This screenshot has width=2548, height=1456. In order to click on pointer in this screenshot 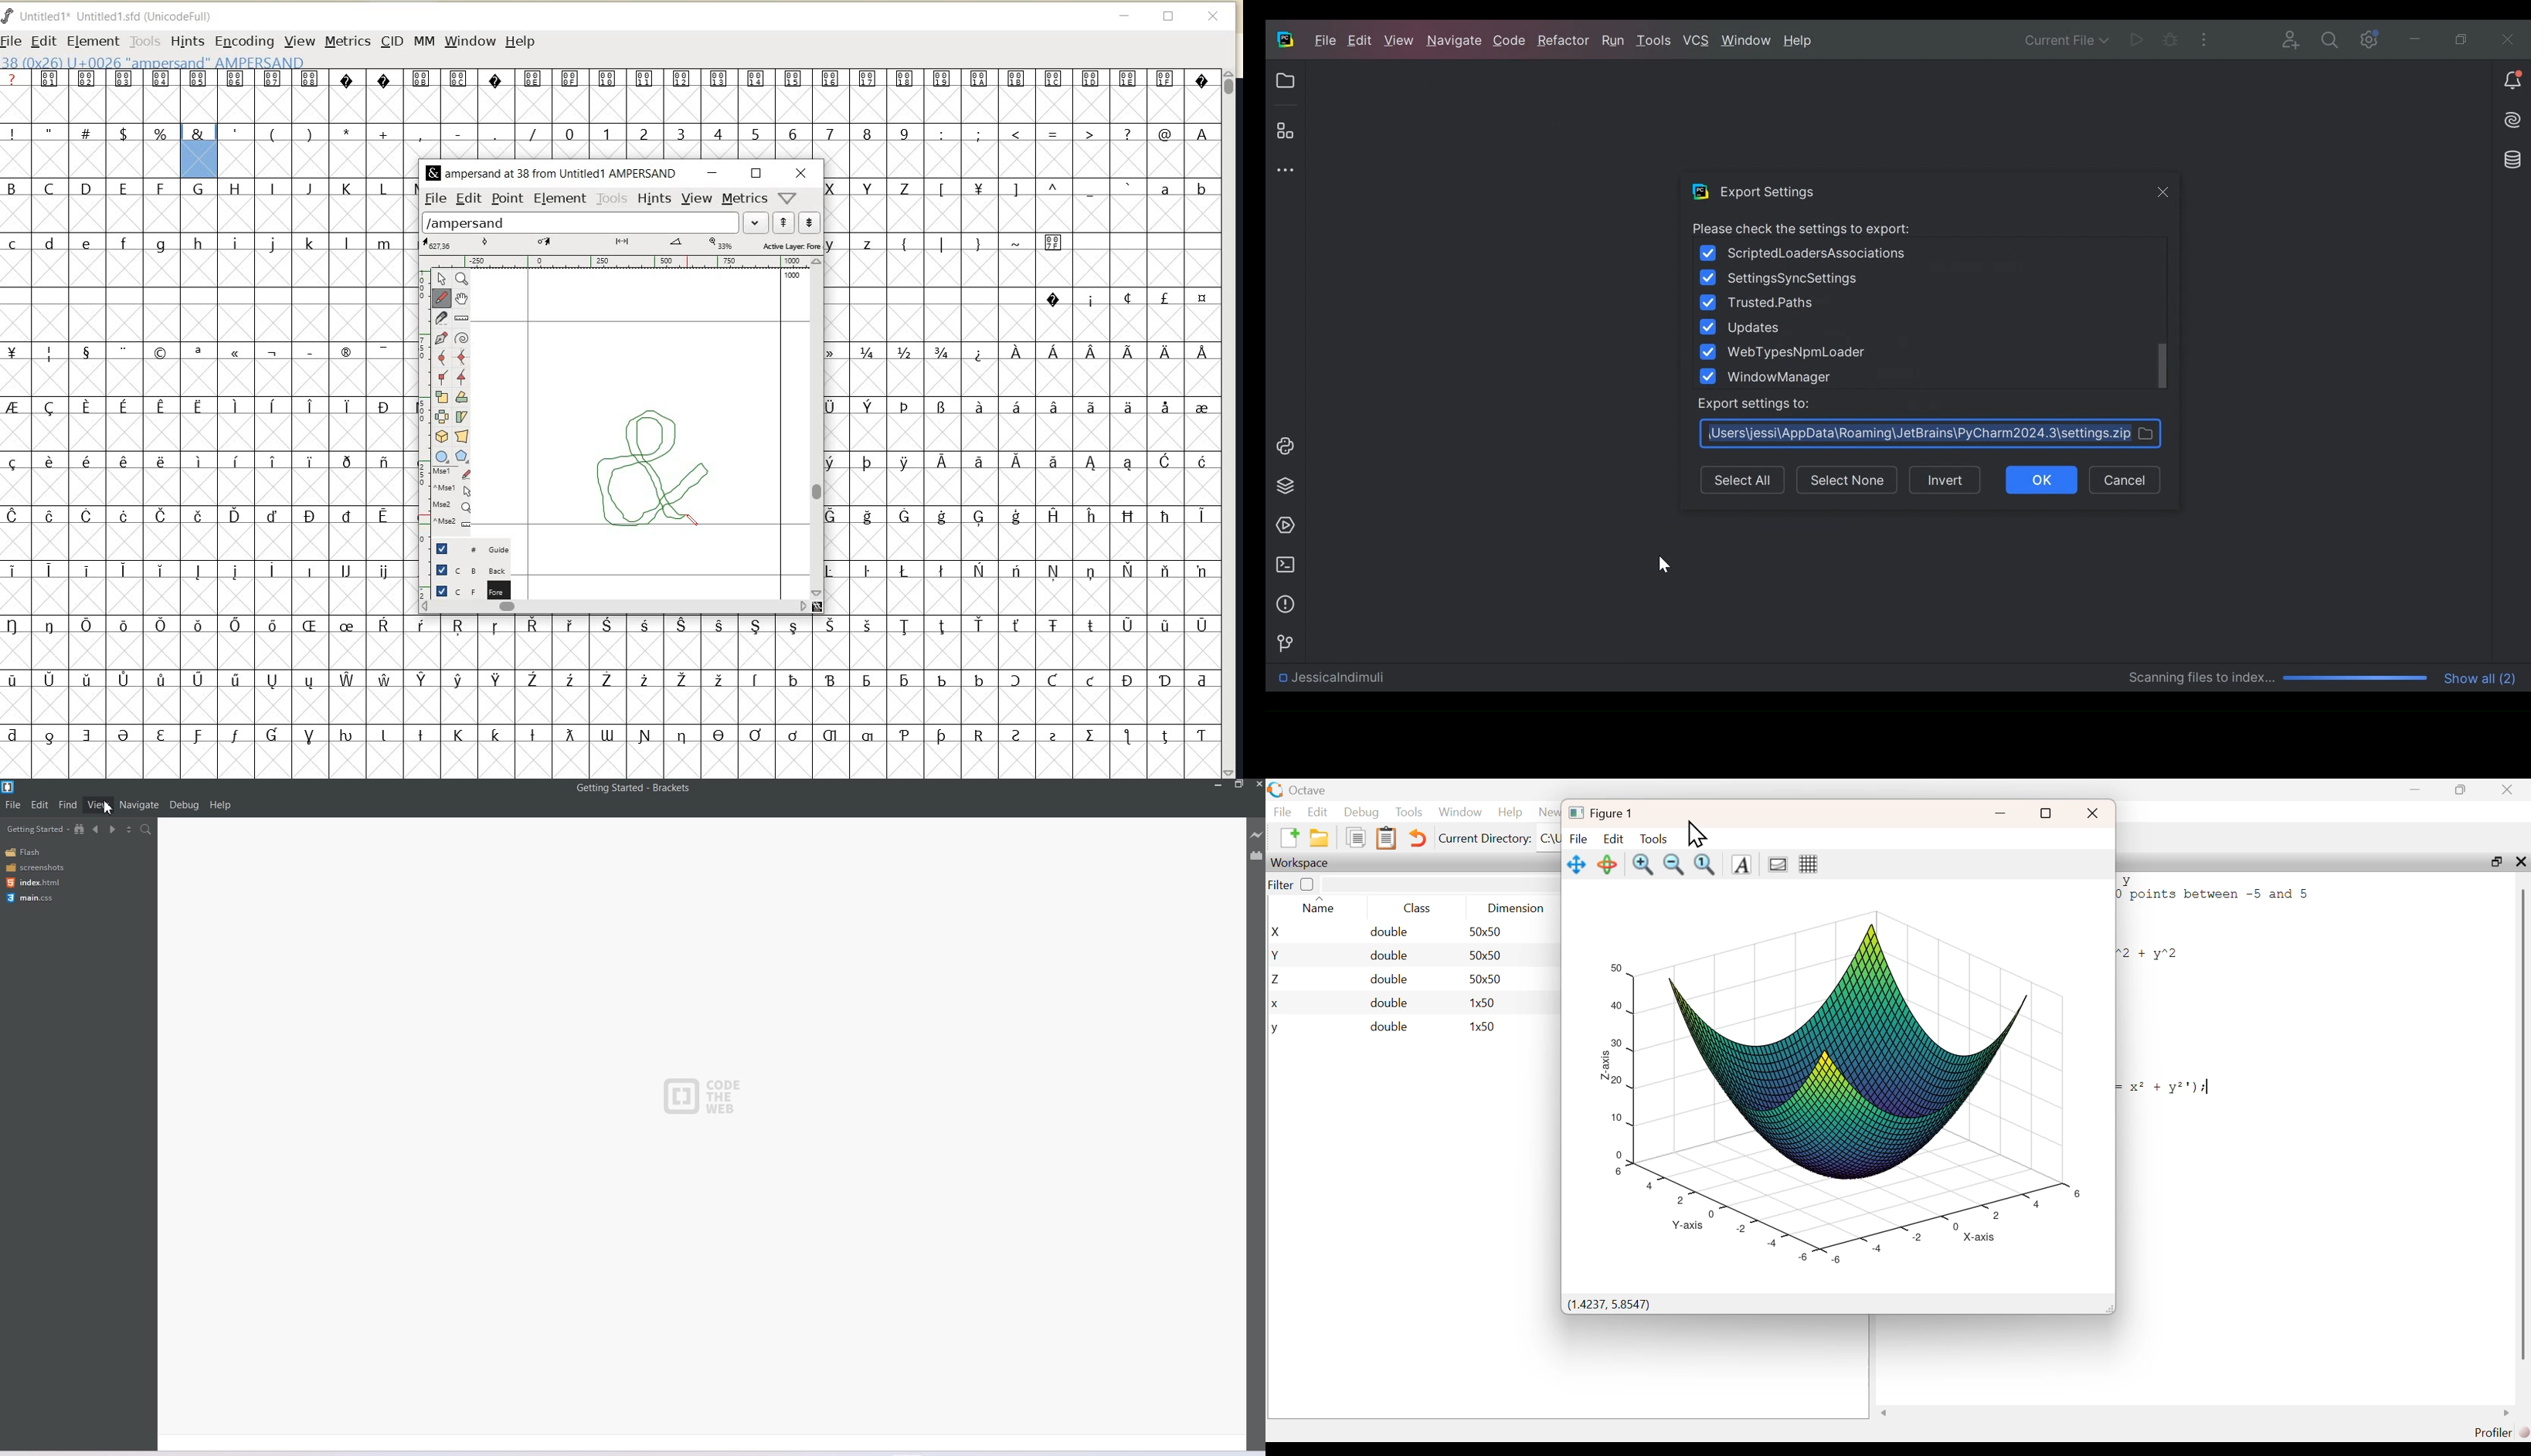, I will do `click(443, 279)`.